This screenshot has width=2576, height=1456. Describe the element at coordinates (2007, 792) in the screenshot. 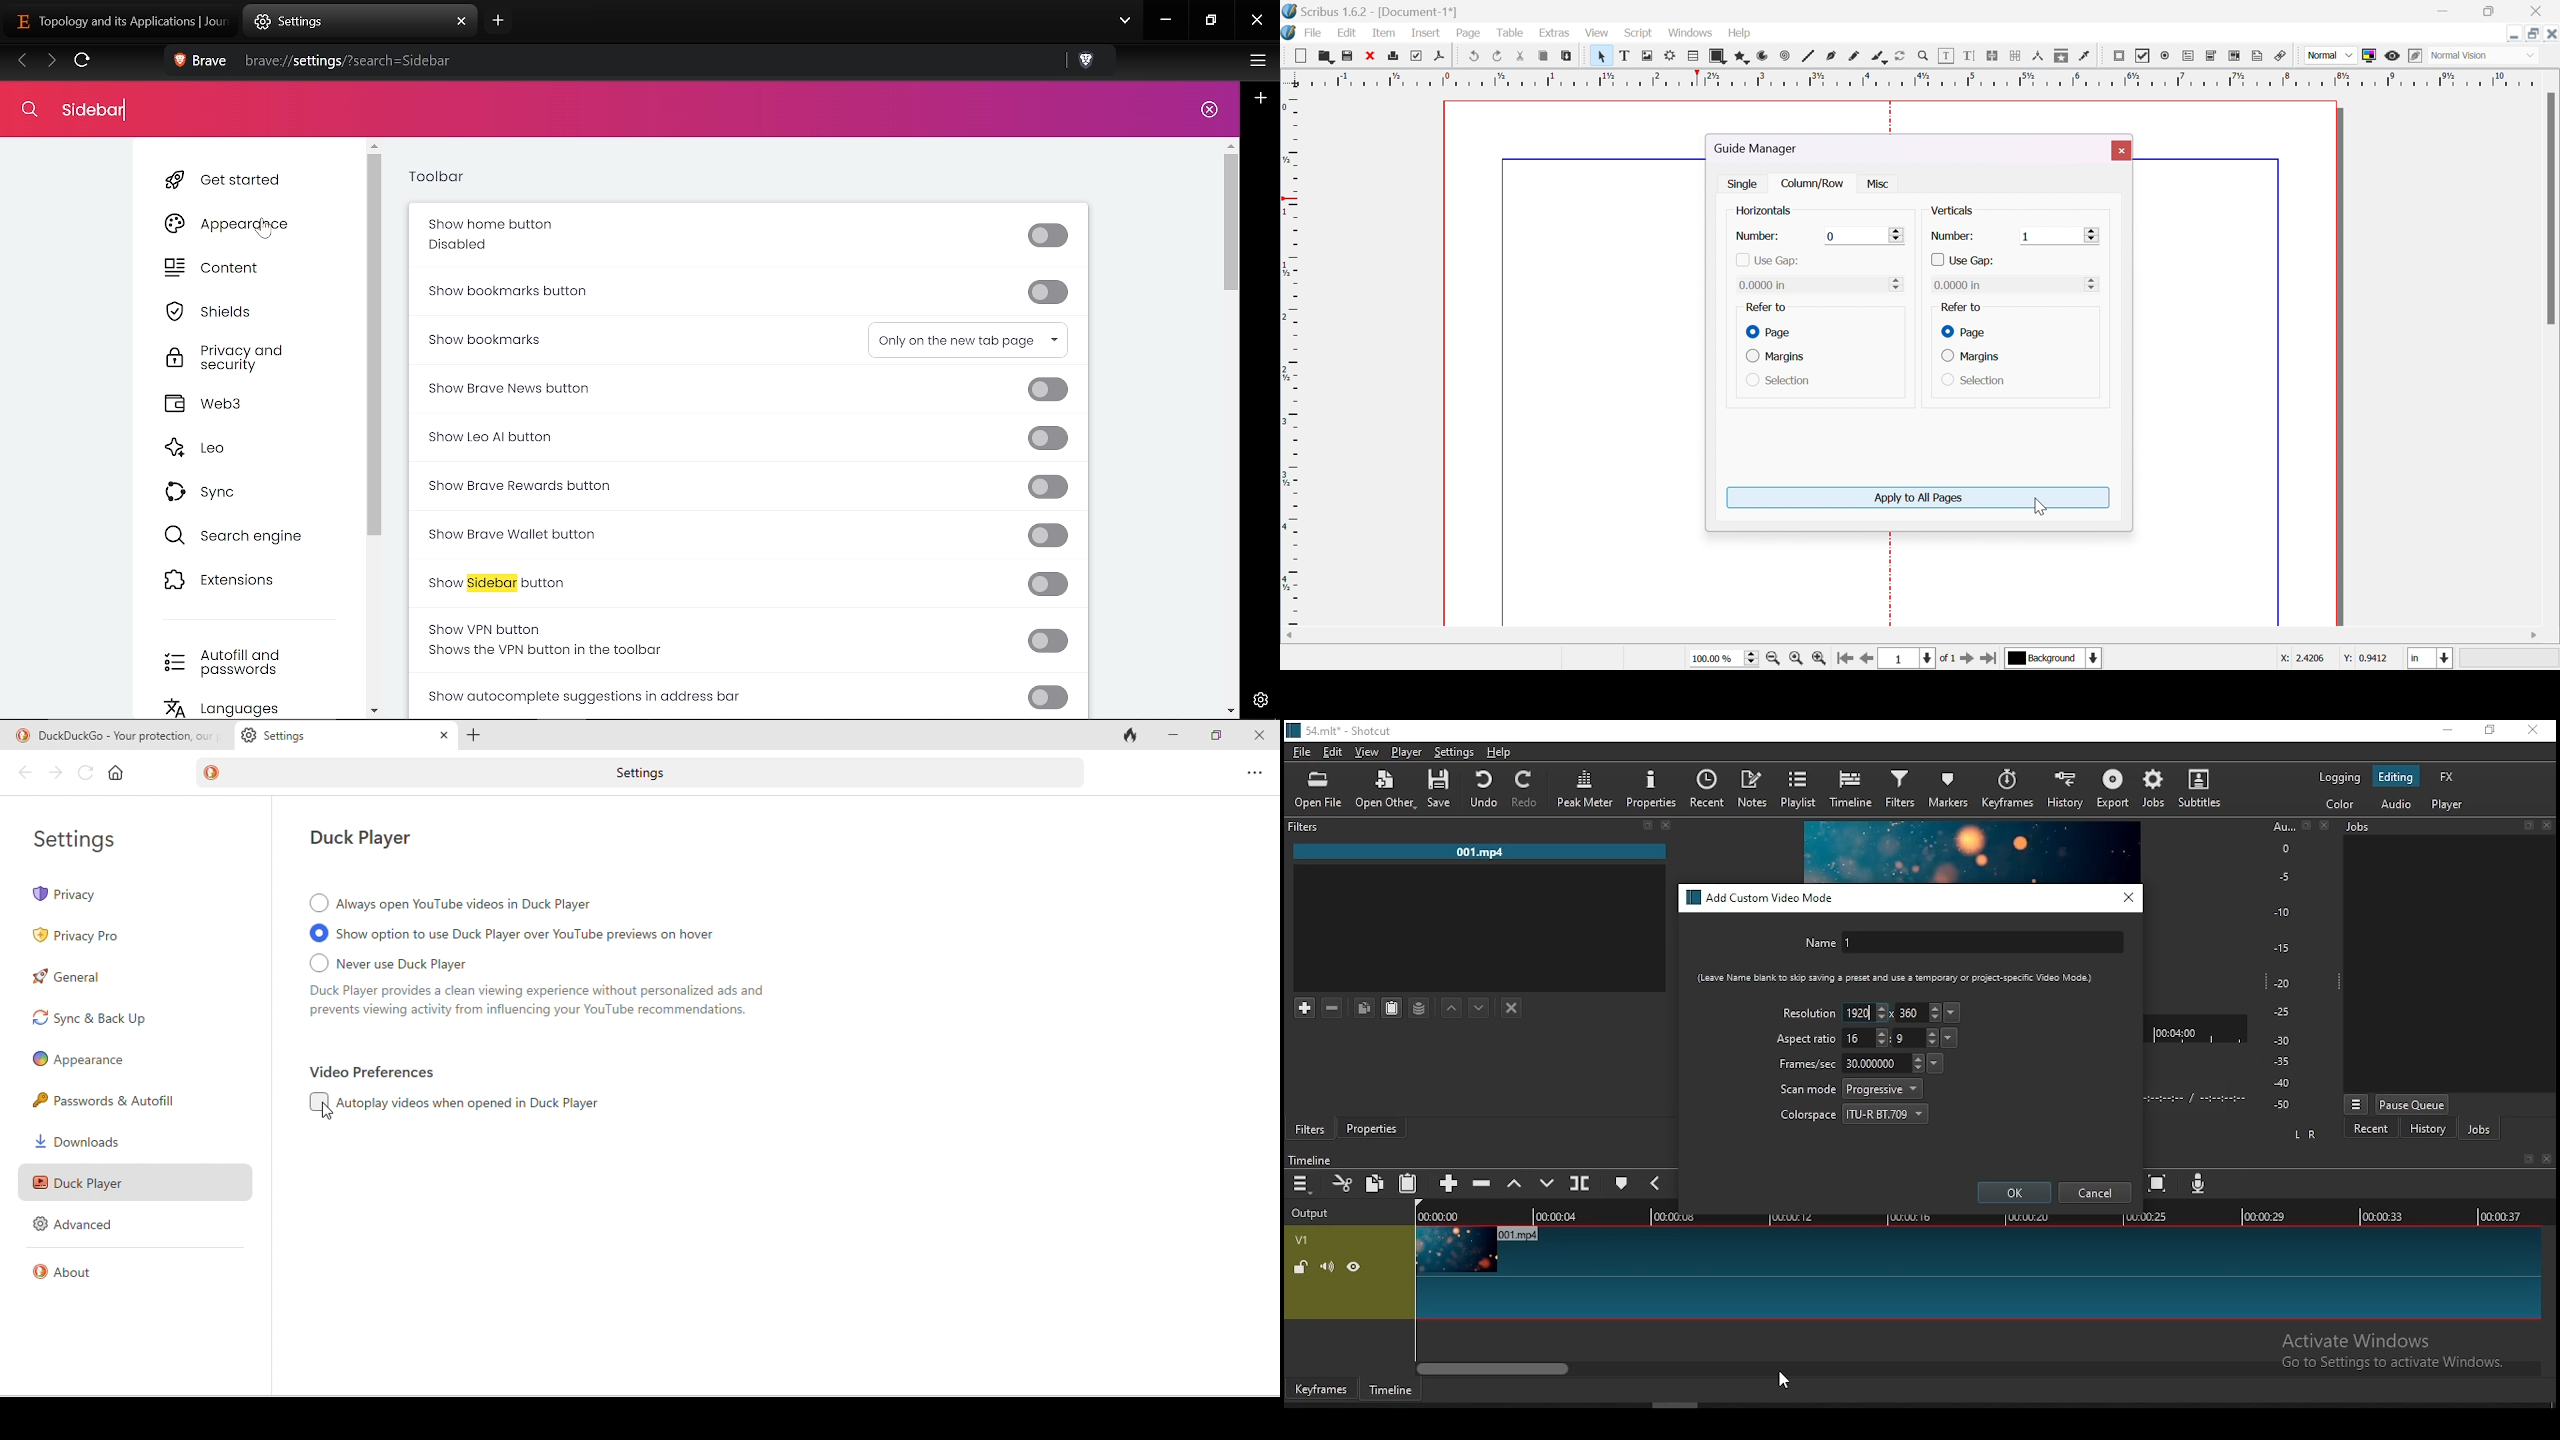

I see `keyframes` at that location.